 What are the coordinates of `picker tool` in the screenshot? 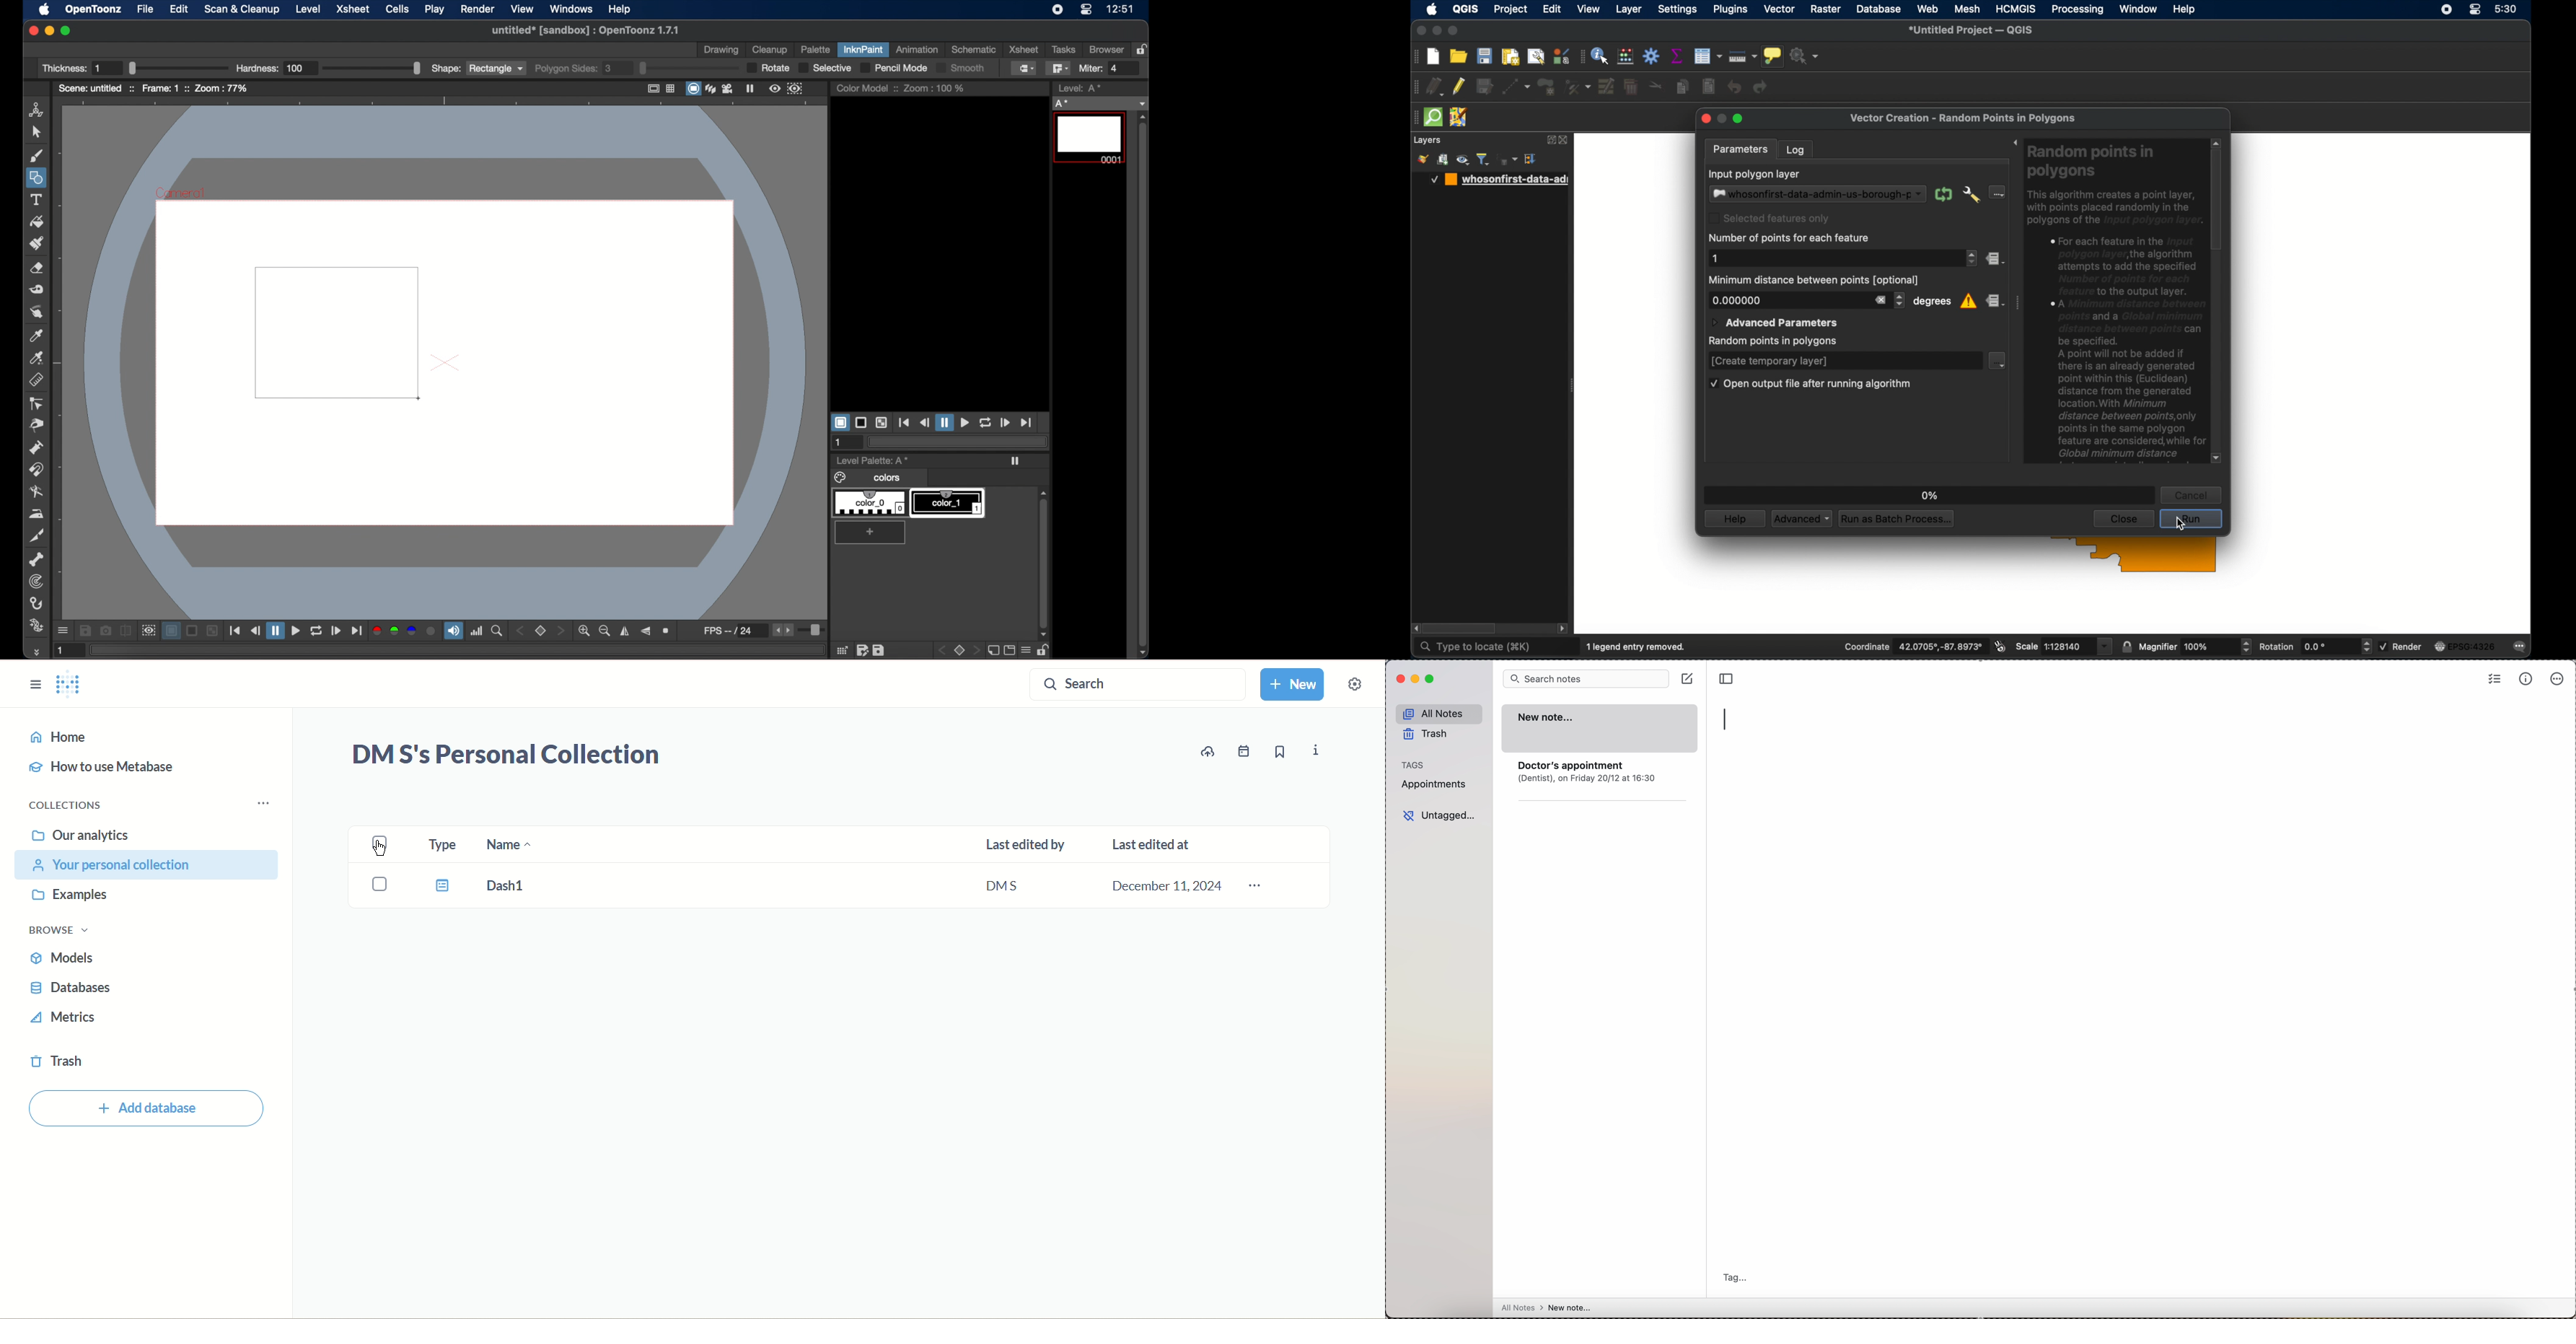 It's located at (36, 335).